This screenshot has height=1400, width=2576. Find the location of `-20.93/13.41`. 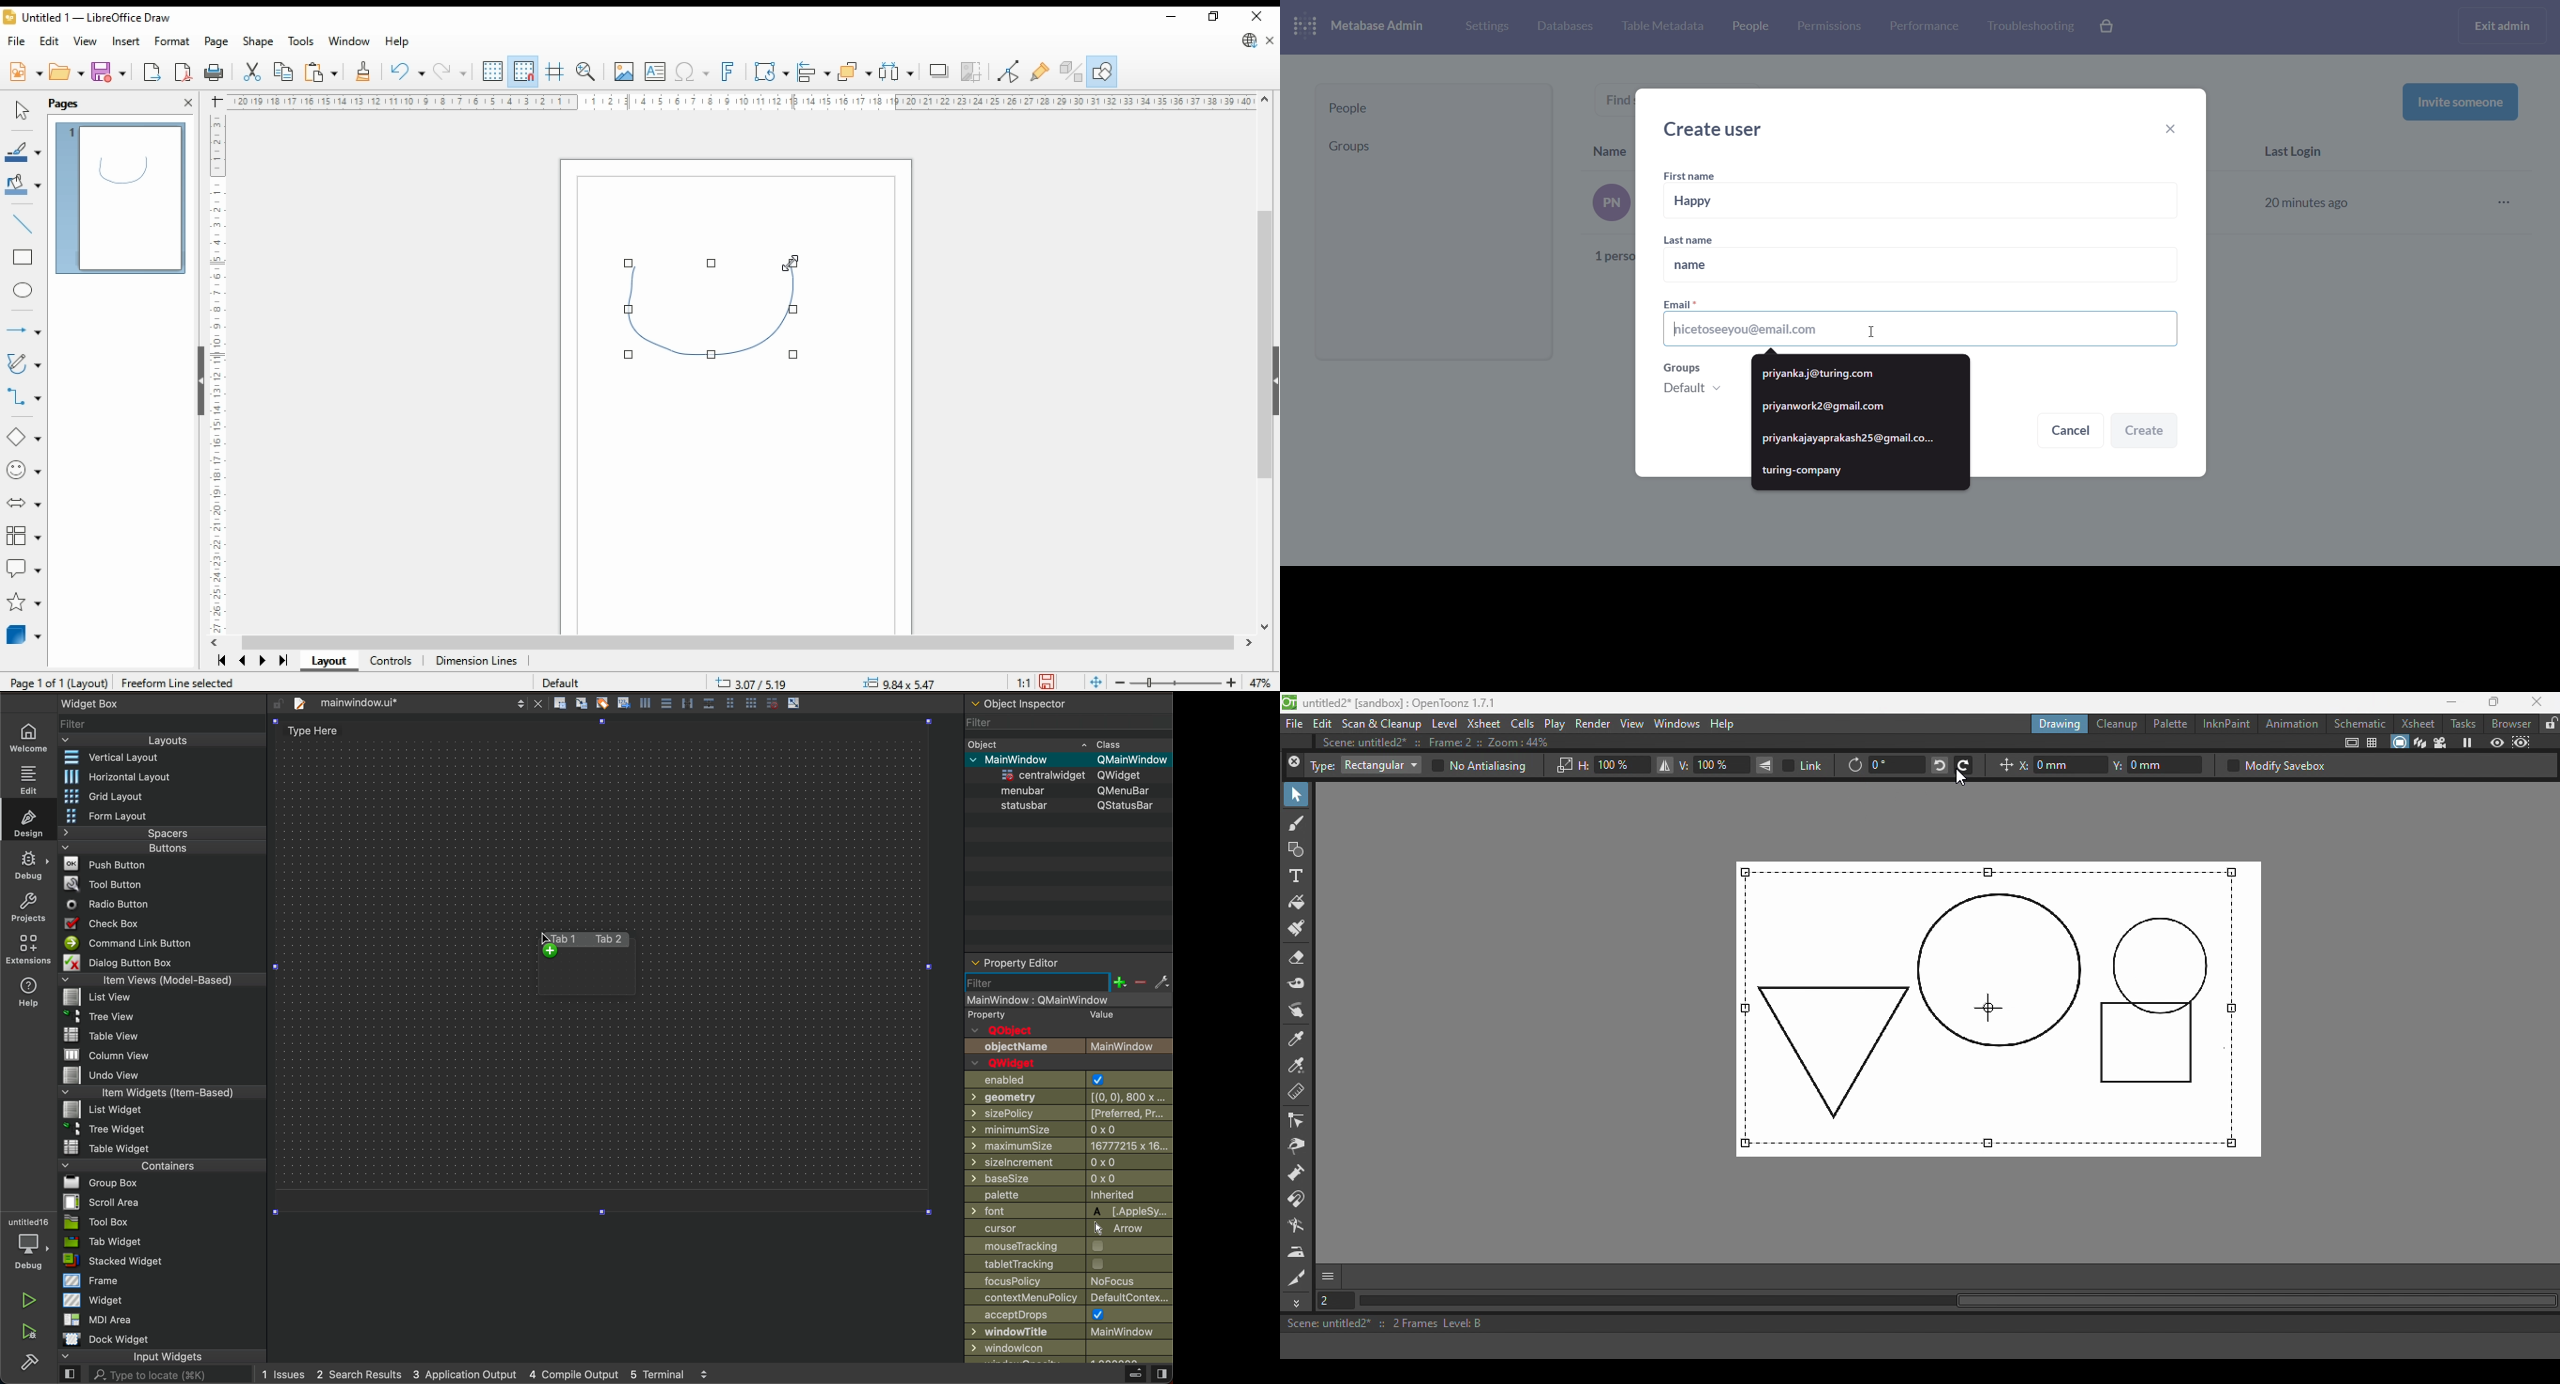

-20.93/13.41 is located at coordinates (756, 683).